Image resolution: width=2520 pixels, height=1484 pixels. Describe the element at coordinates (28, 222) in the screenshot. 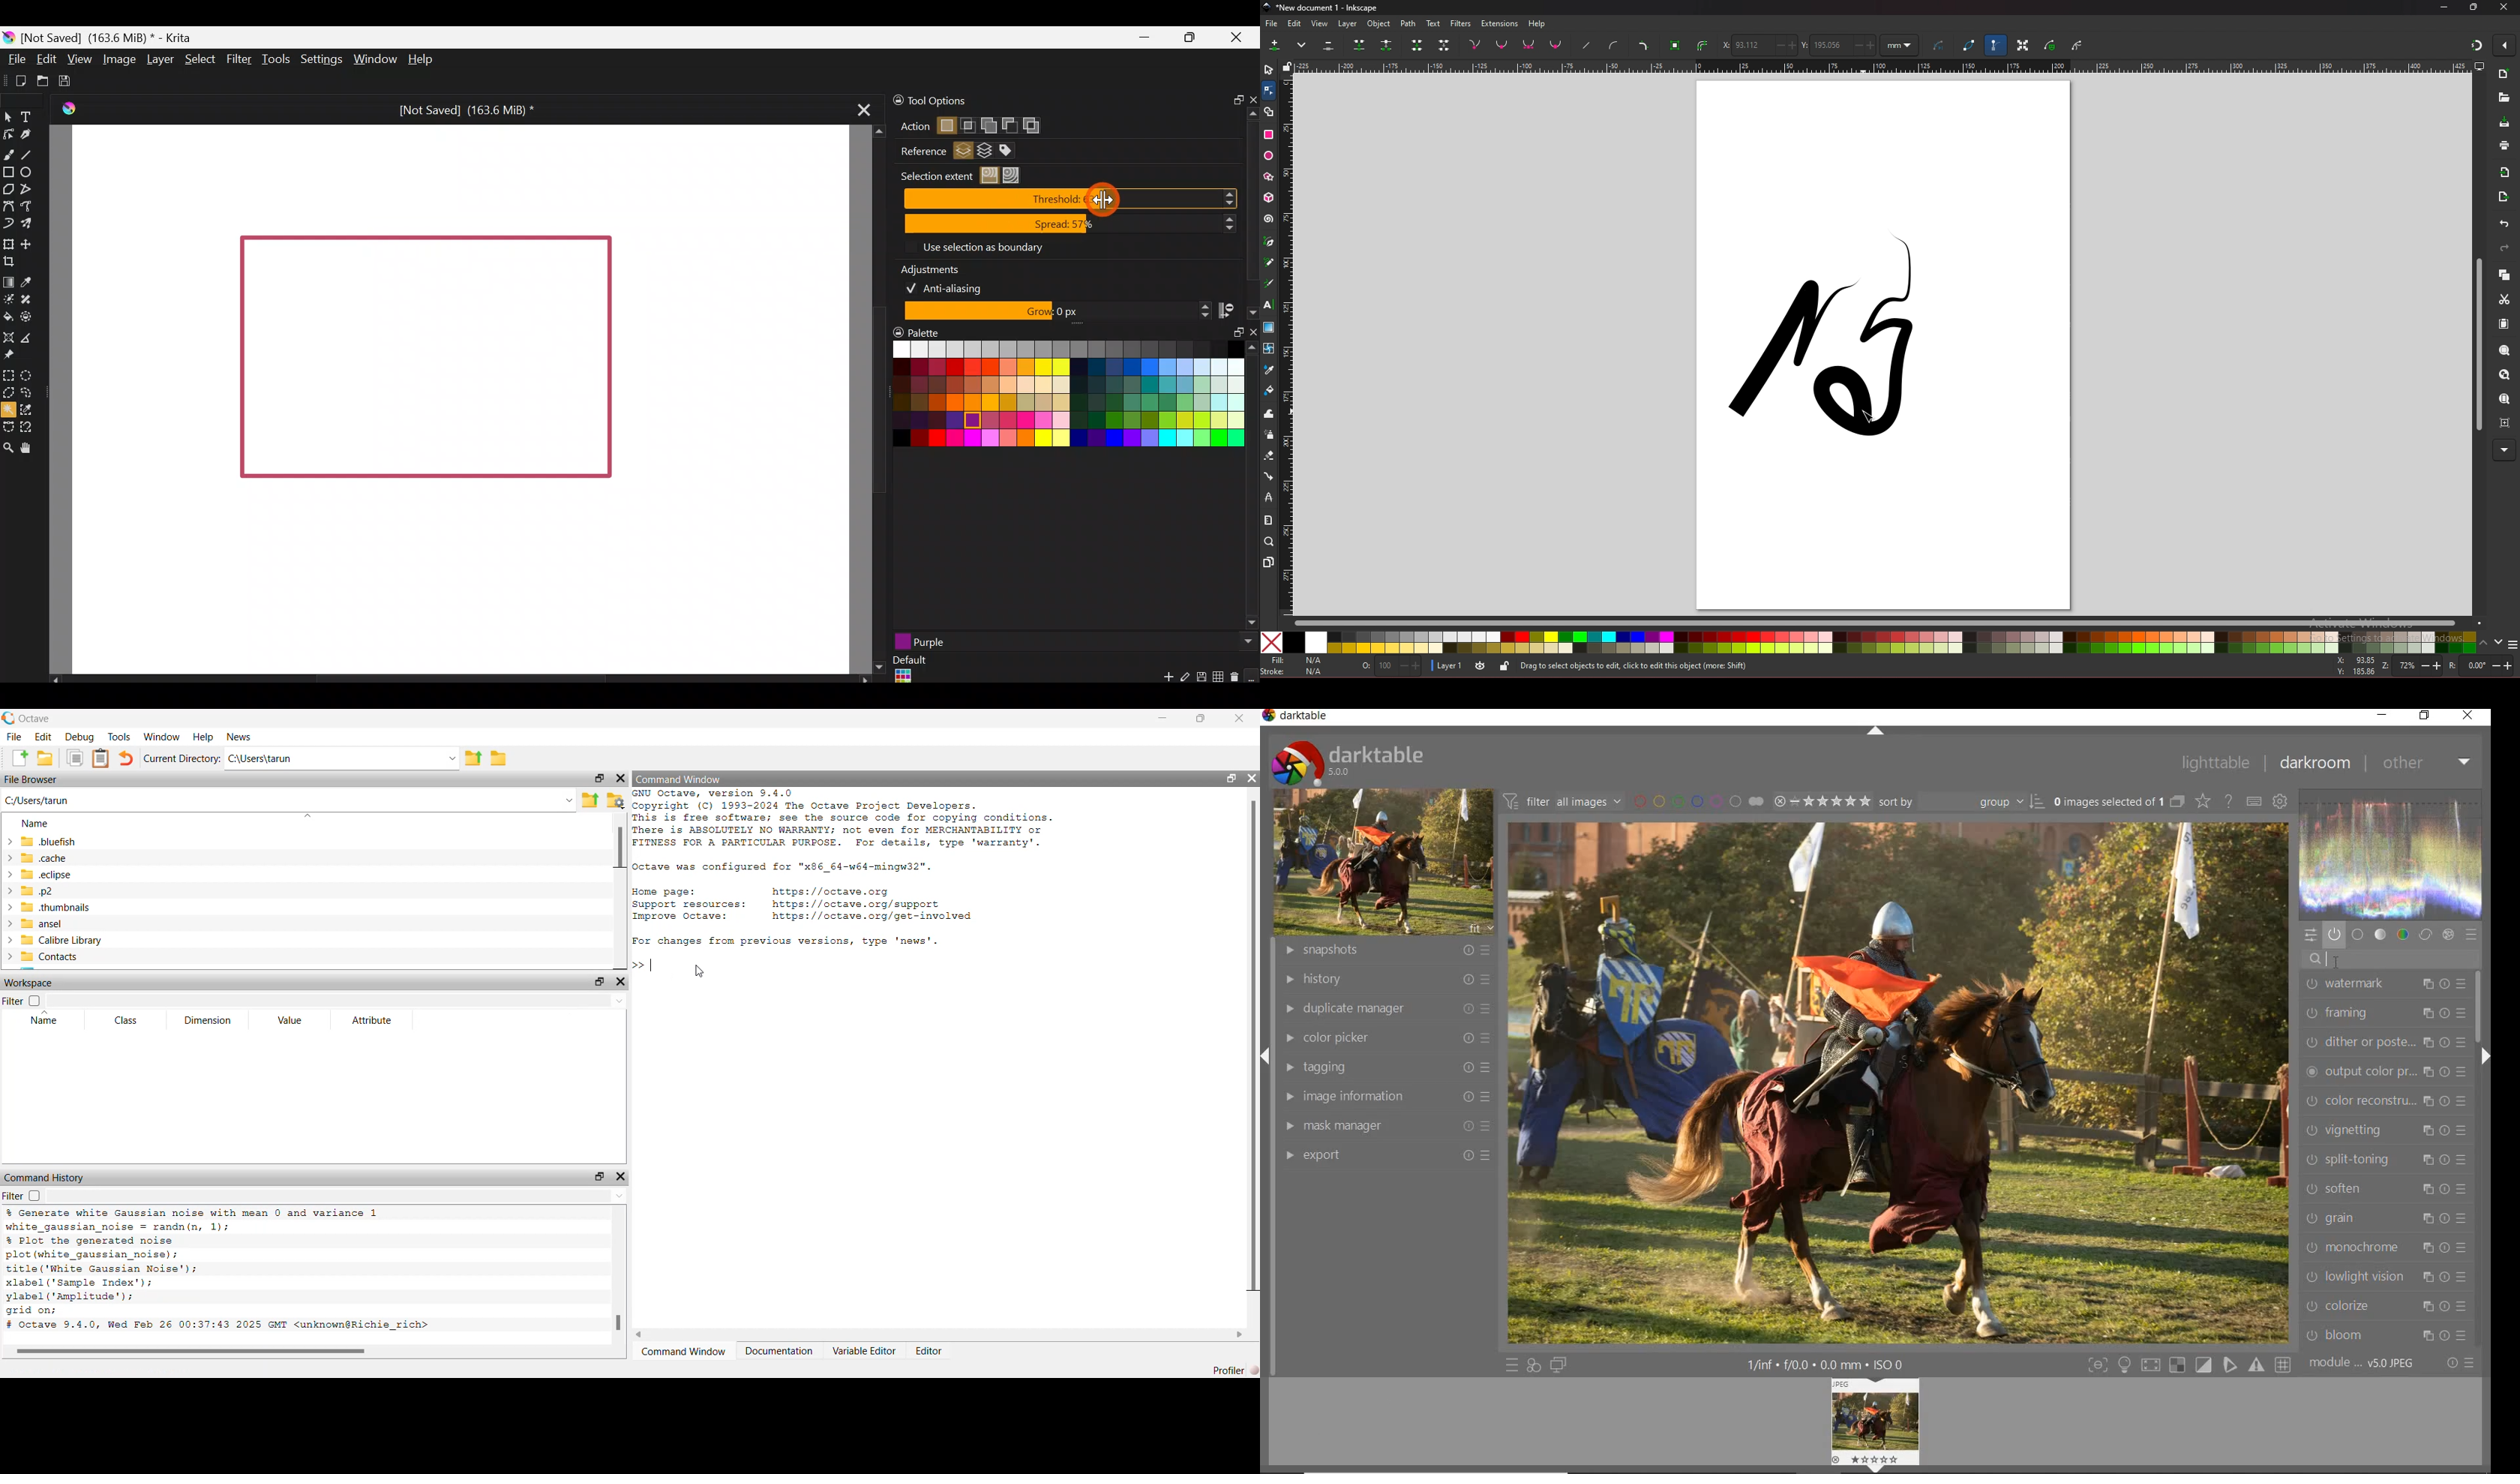

I see `Multibrush tool` at that location.